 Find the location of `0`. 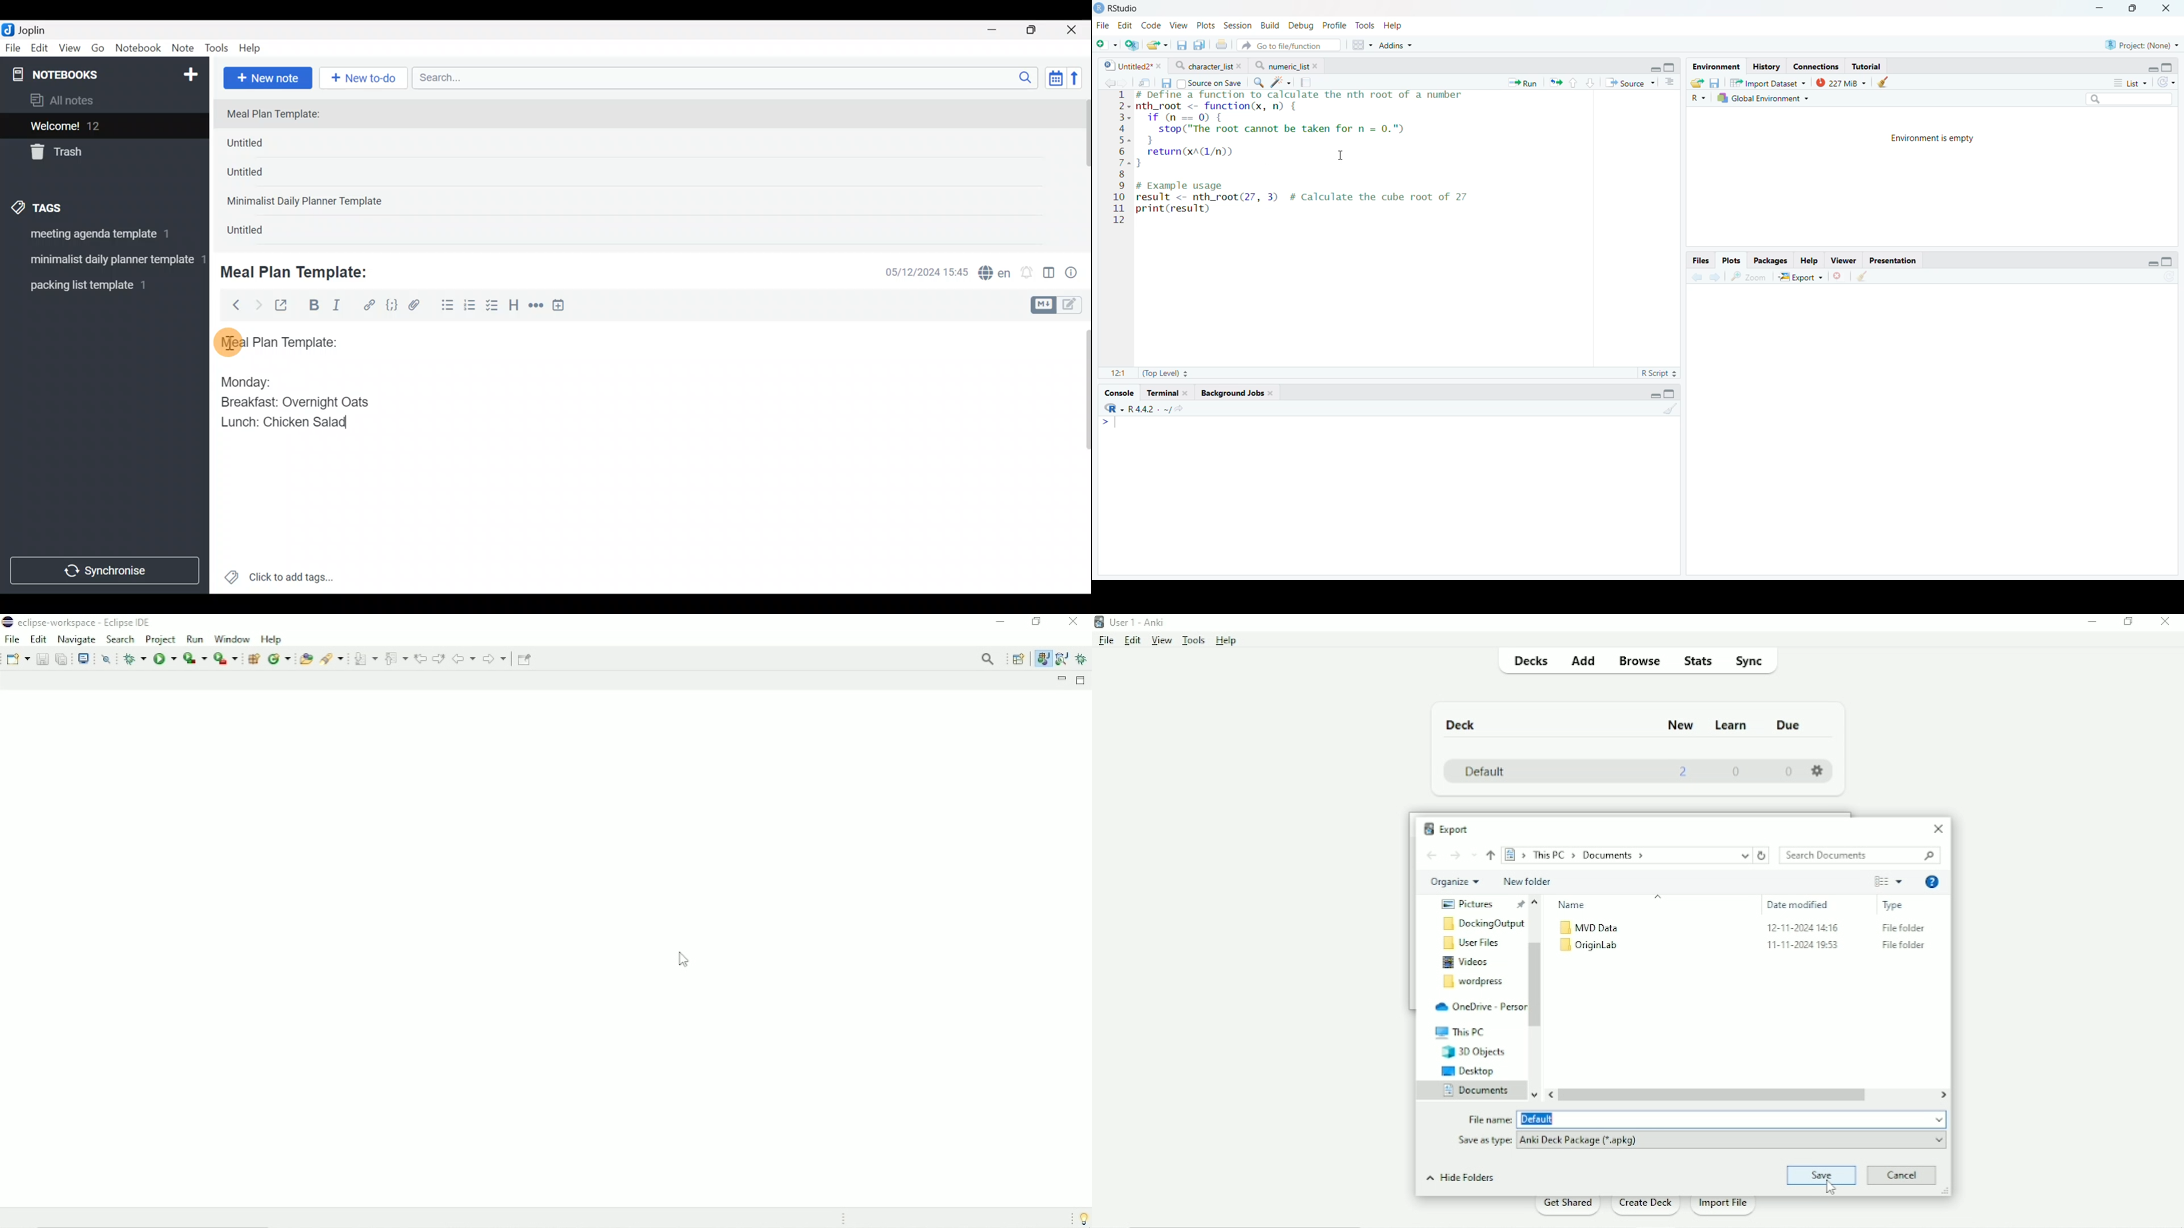

0 is located at coordinates (1735, 773).